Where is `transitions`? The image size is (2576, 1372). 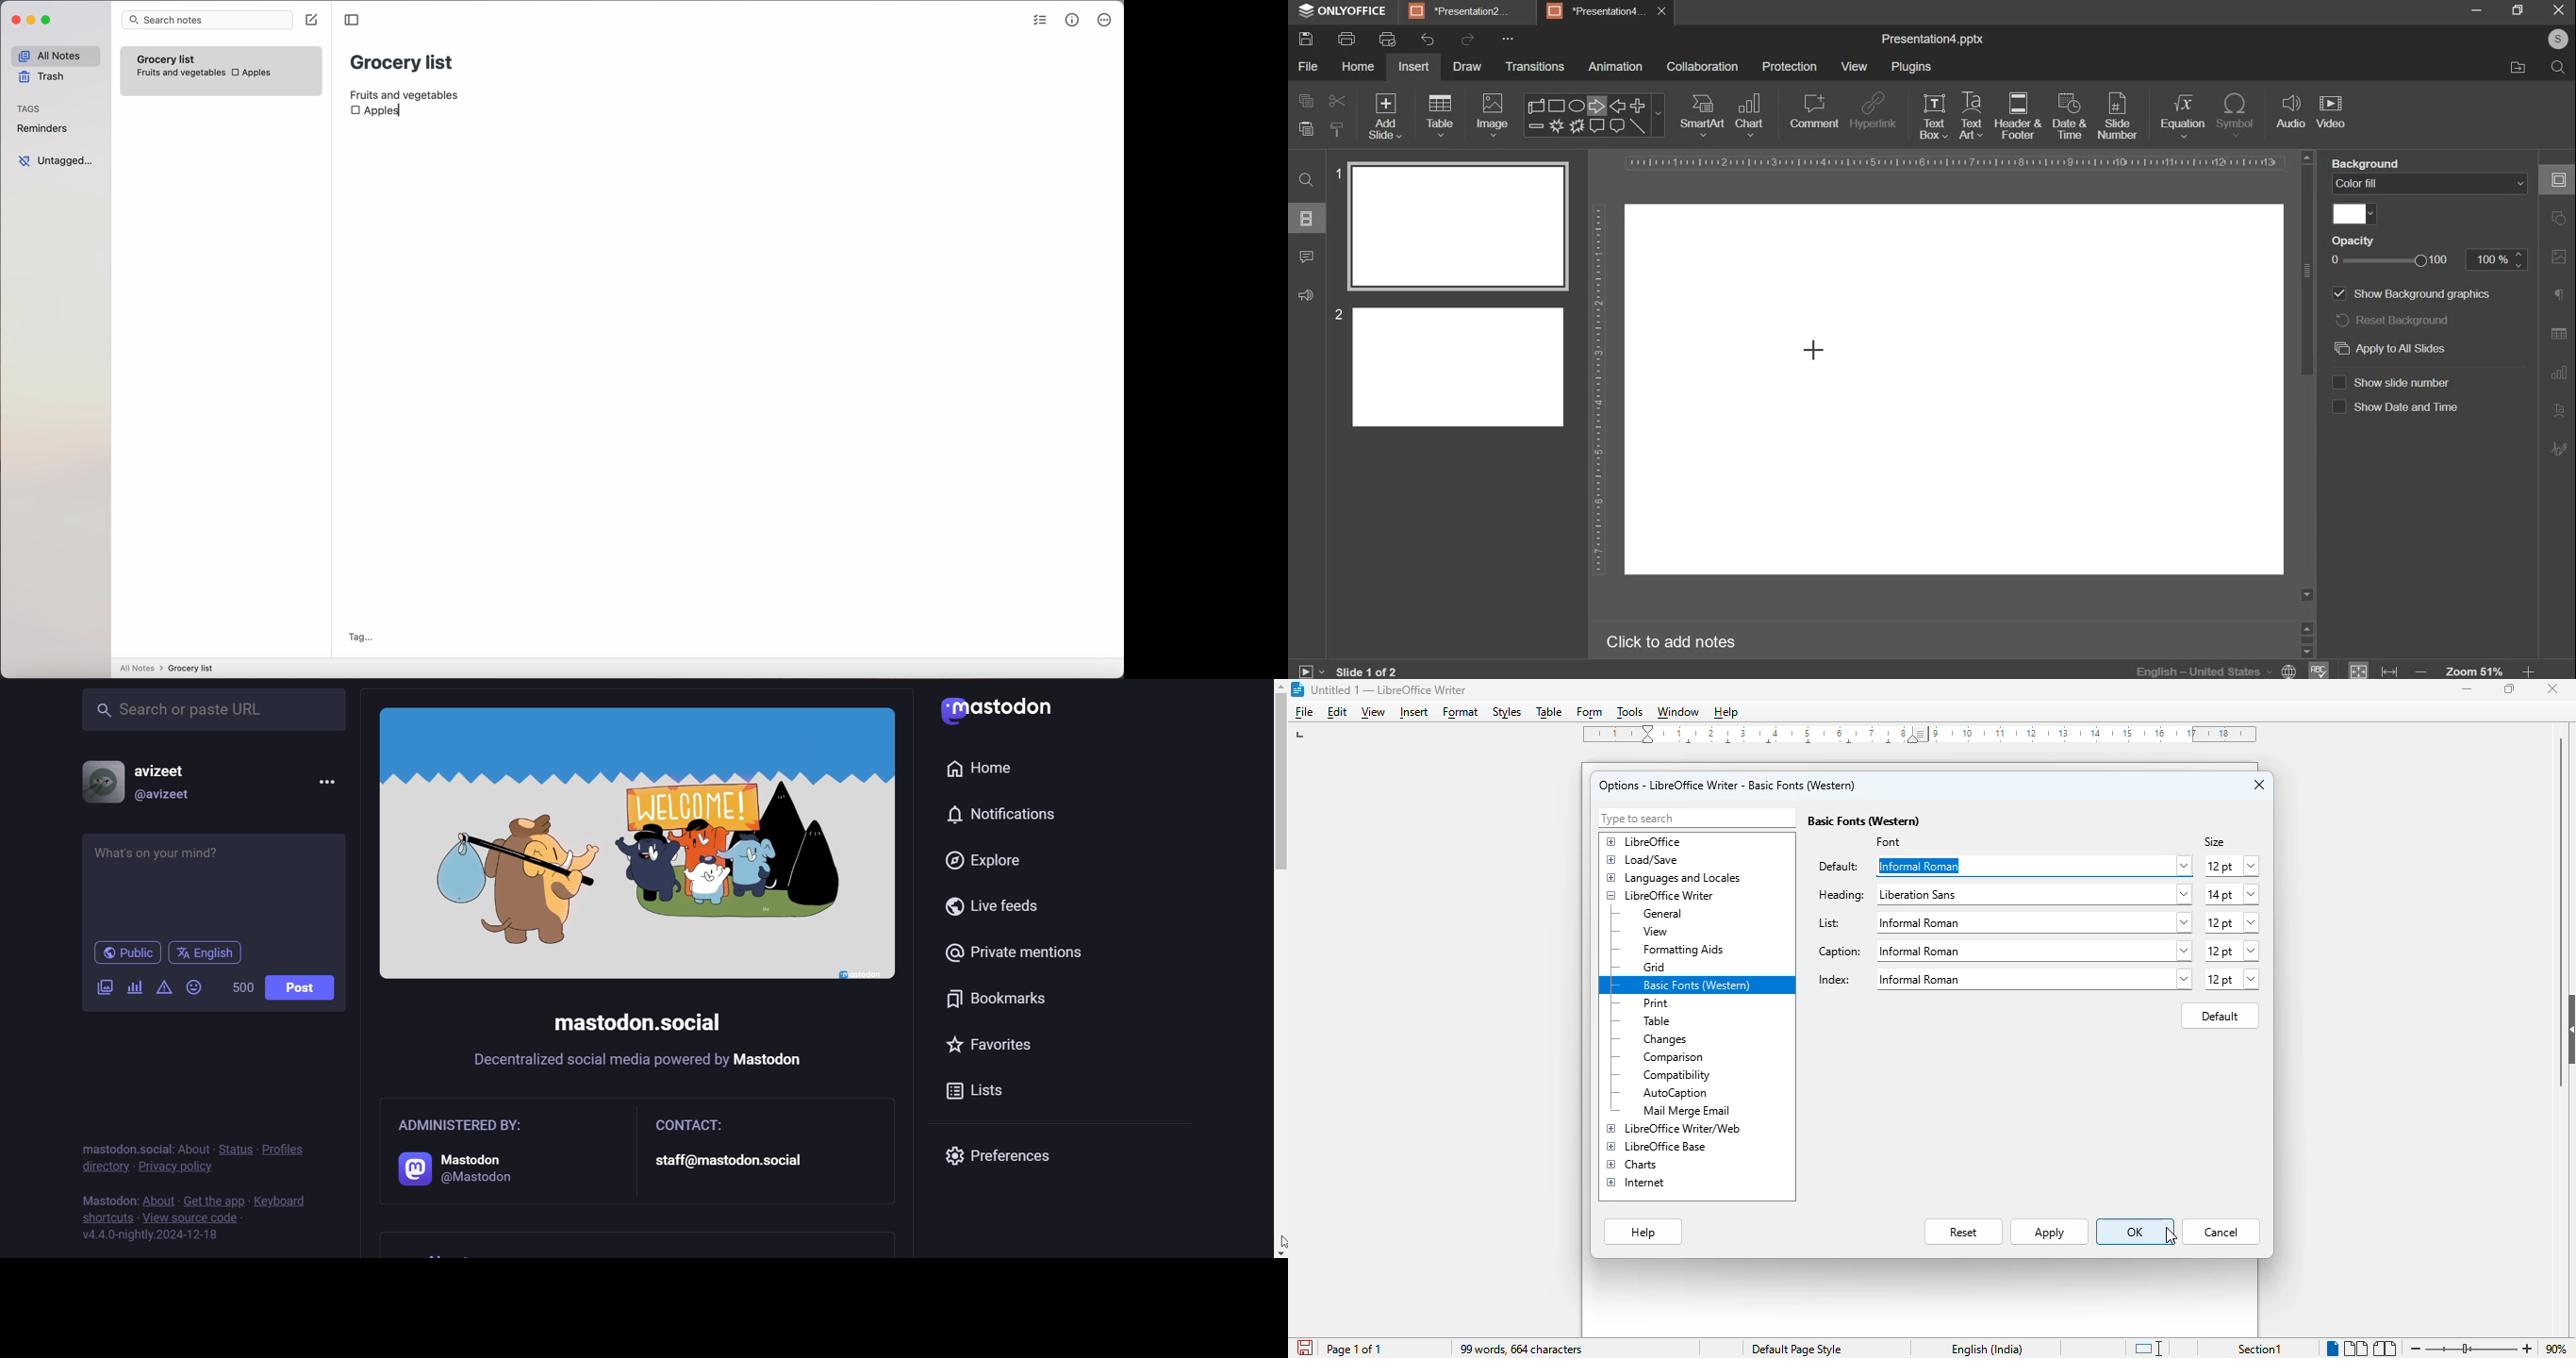 transitions is located at coordinates (1536, 67).